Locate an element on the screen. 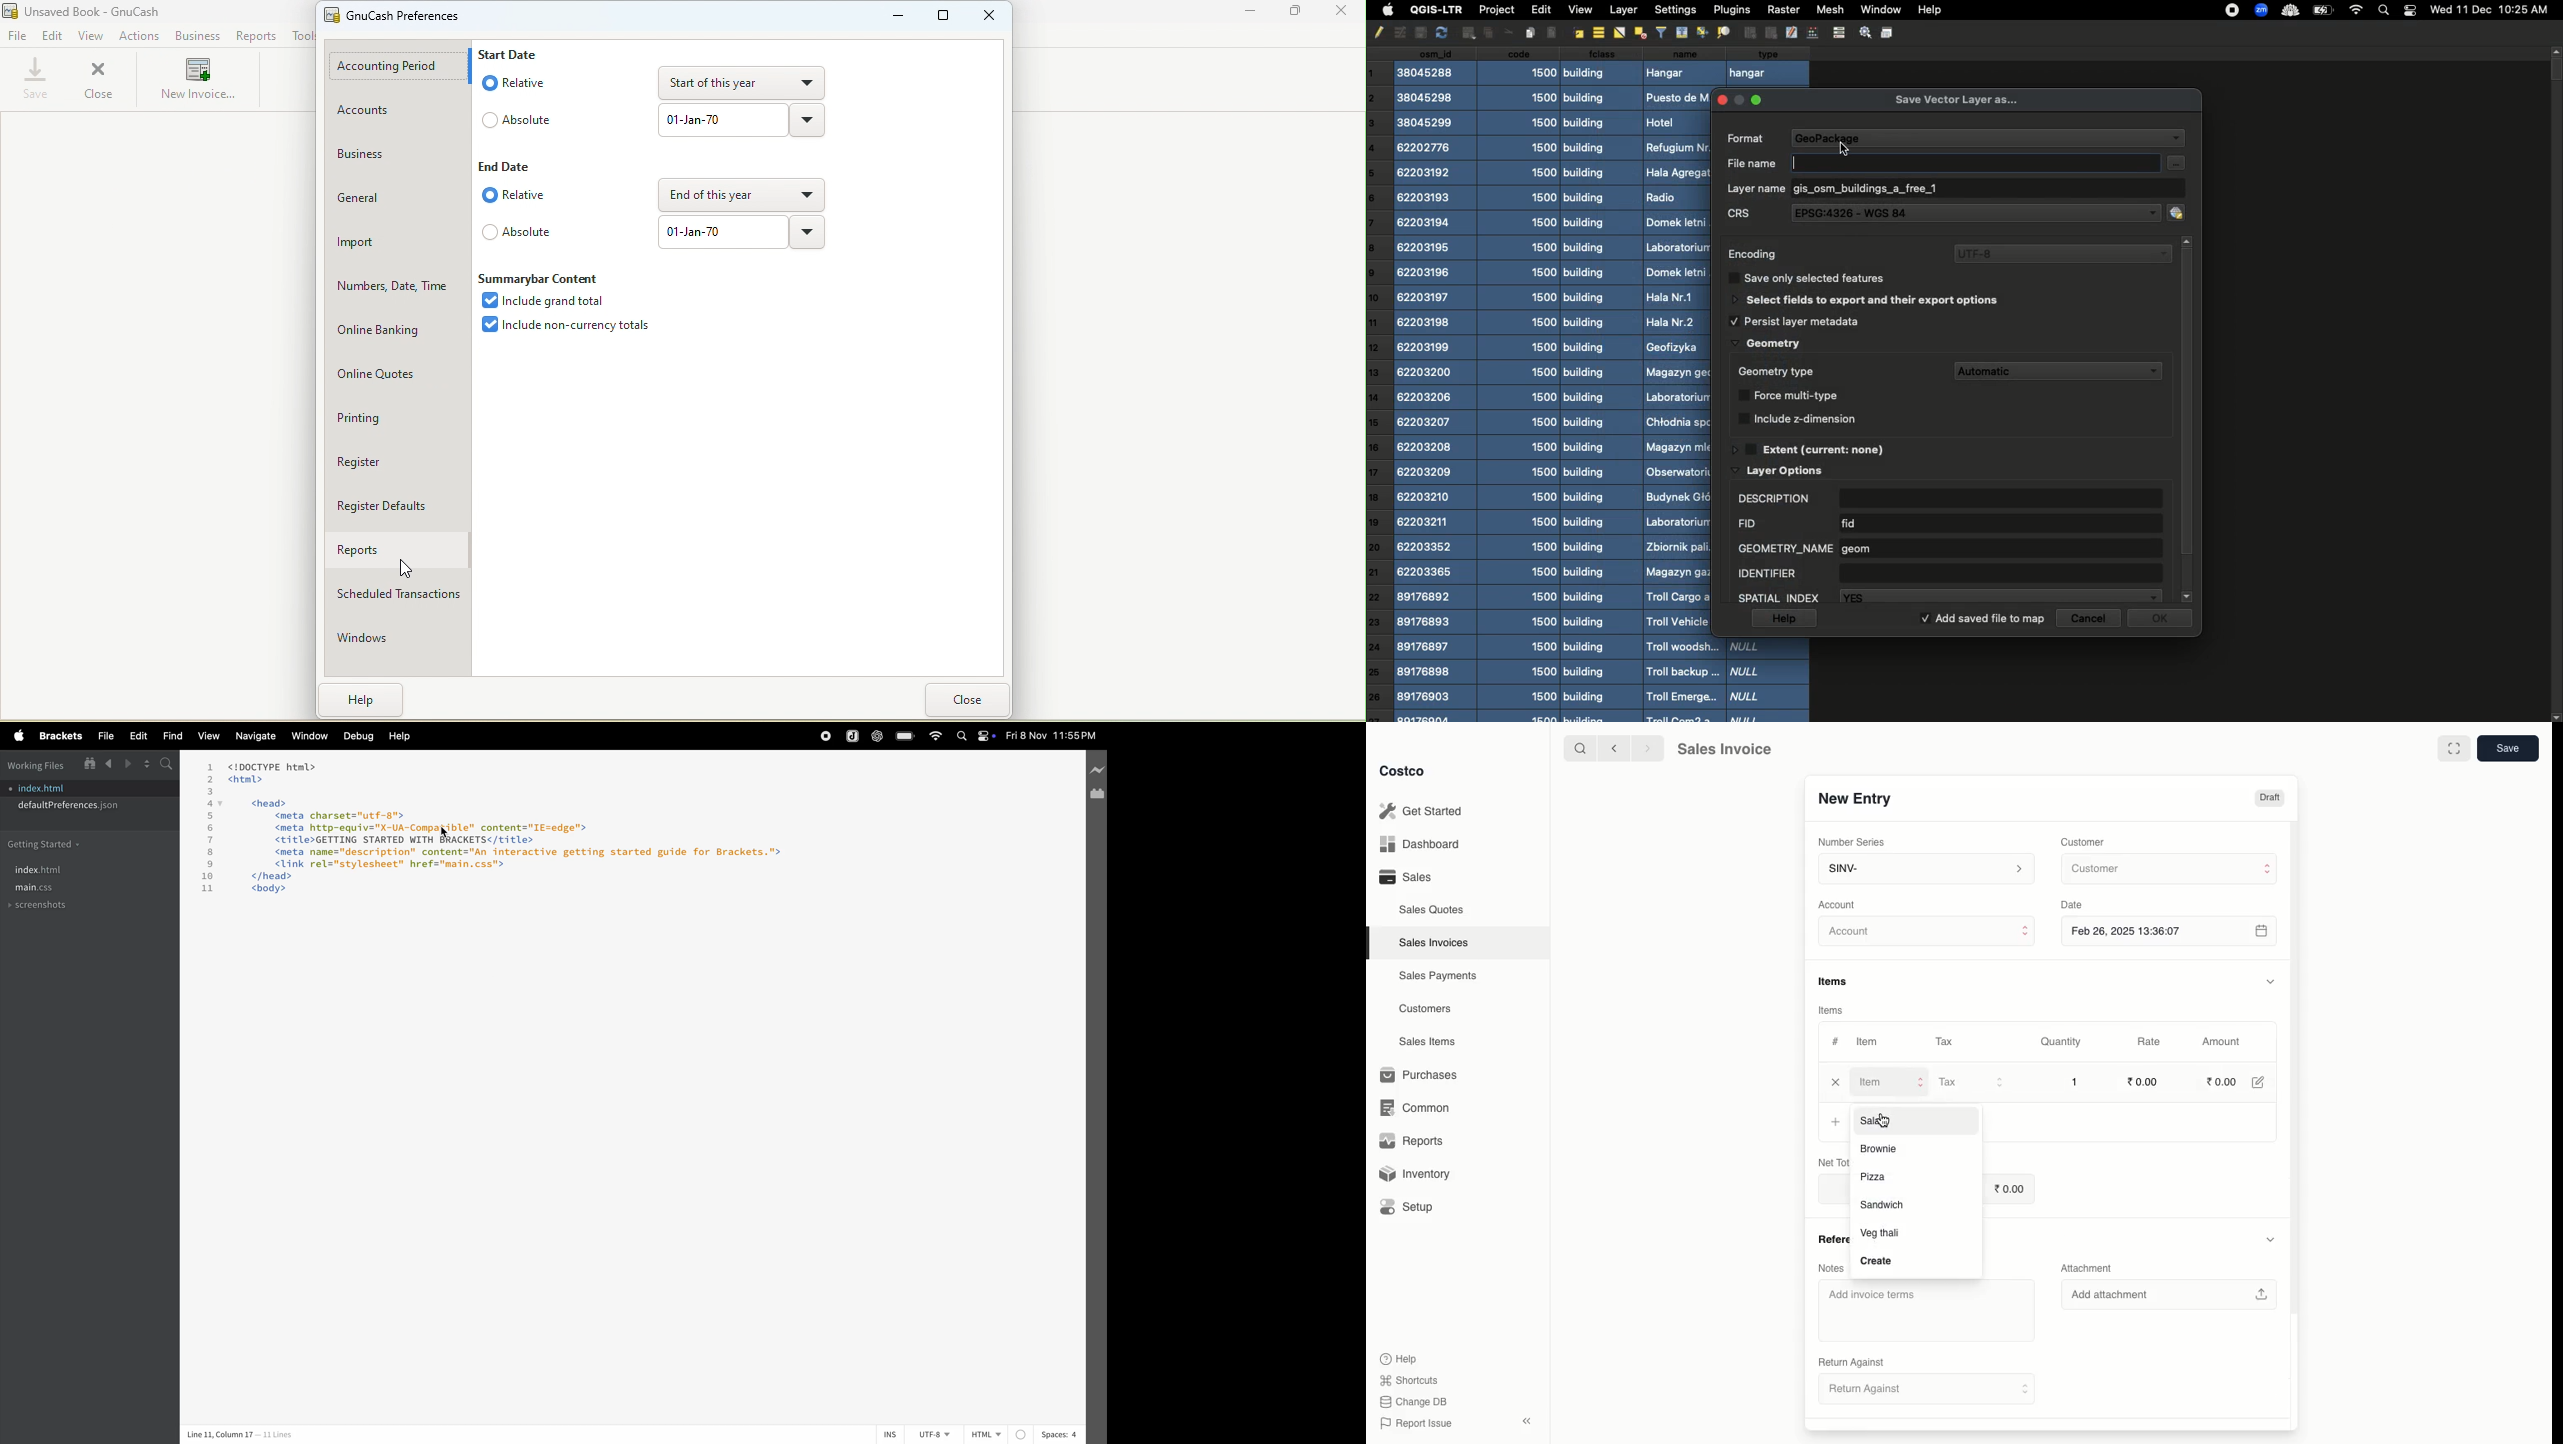 The width and height of the screenshot is (2576, 1456). 0.00 is located at coordinates (2222, 1081).